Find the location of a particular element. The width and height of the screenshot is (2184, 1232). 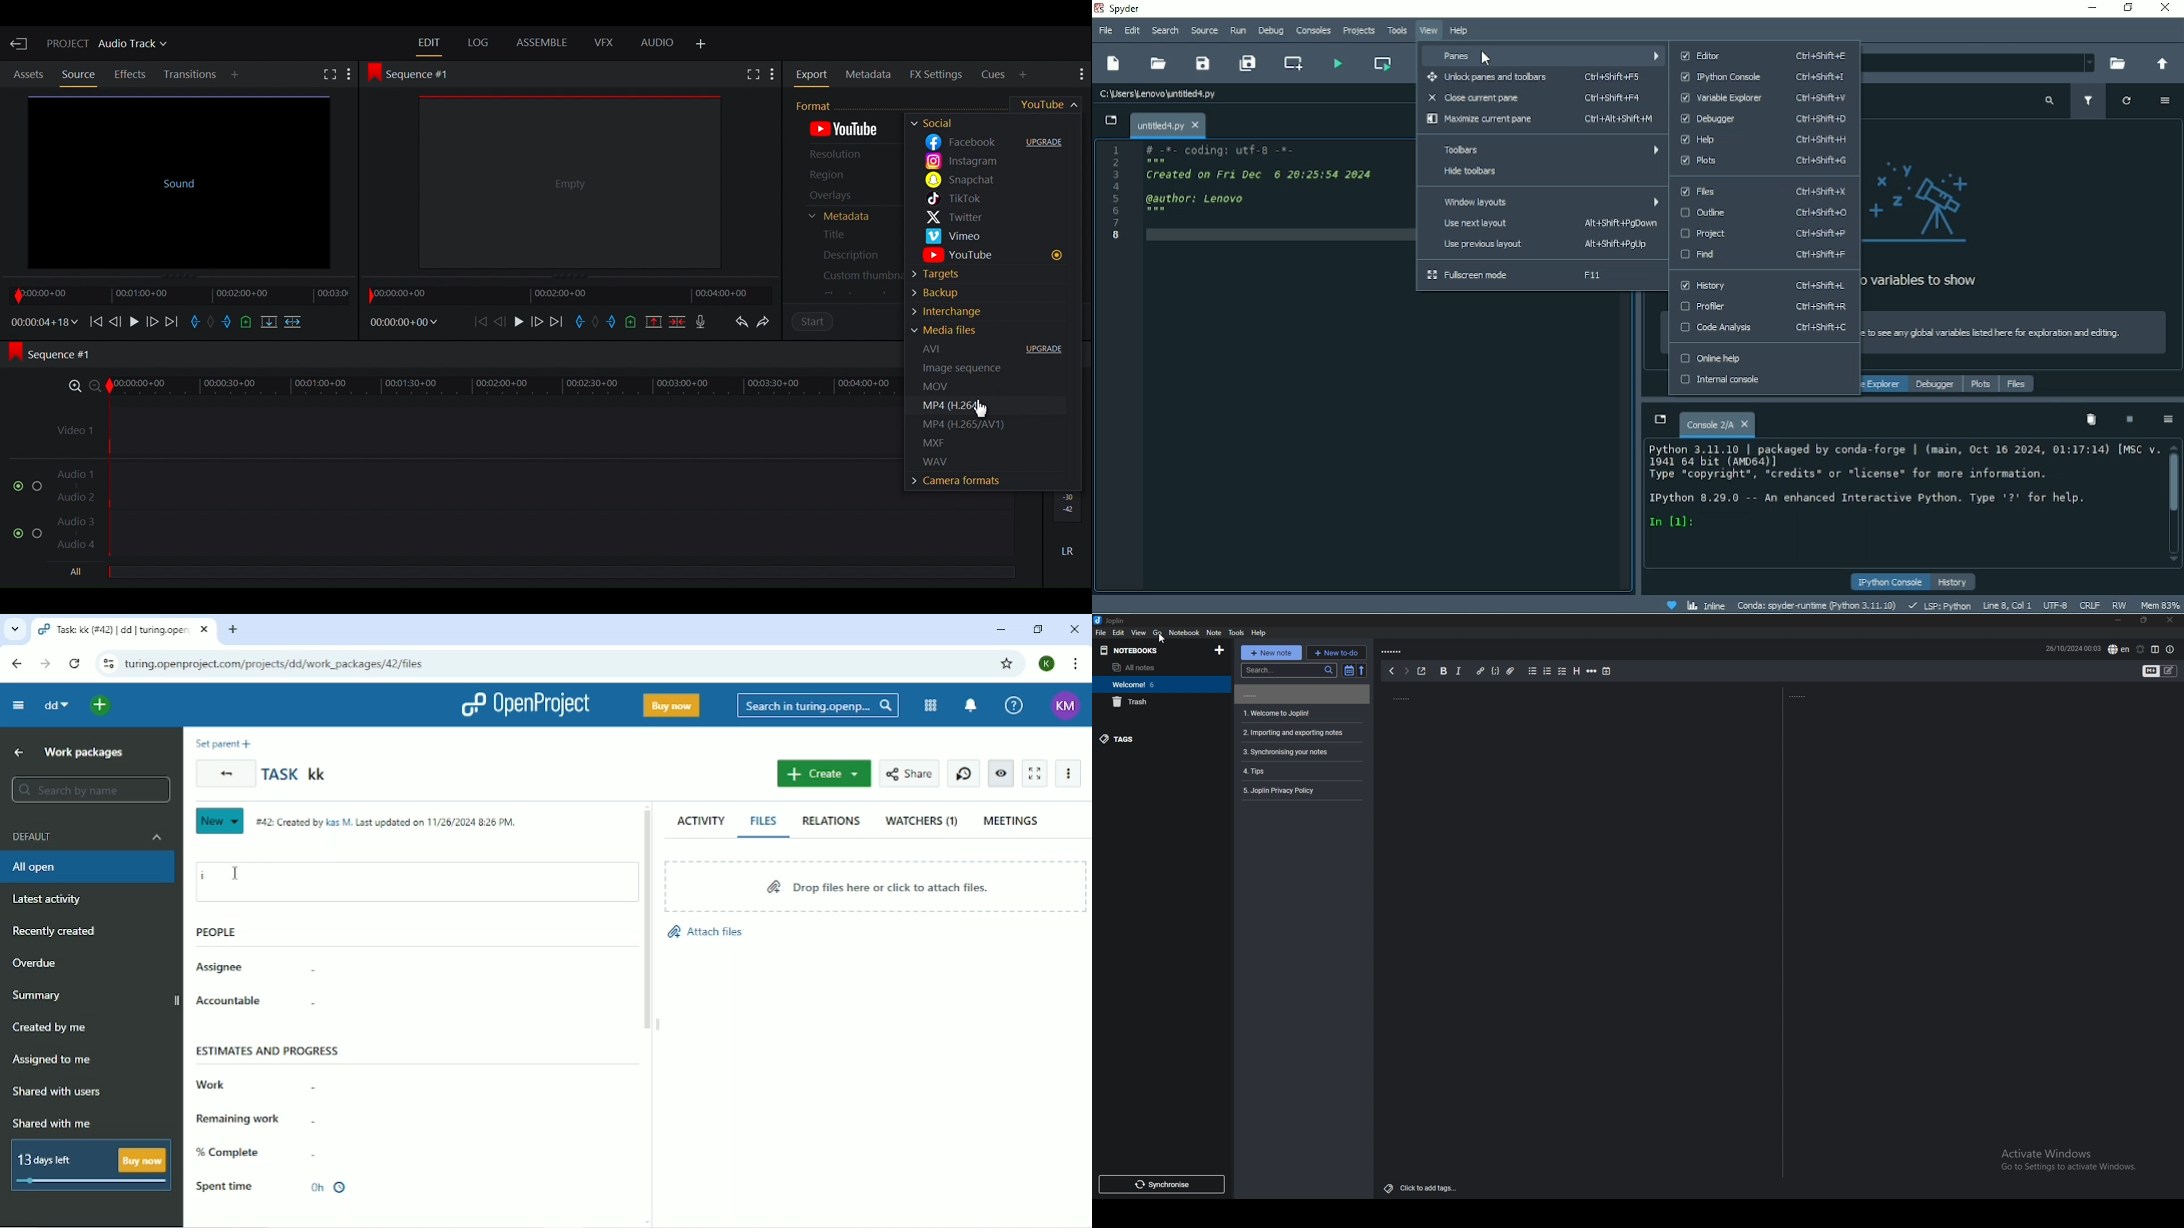

Youtube is located at coordinates (1042, 103).